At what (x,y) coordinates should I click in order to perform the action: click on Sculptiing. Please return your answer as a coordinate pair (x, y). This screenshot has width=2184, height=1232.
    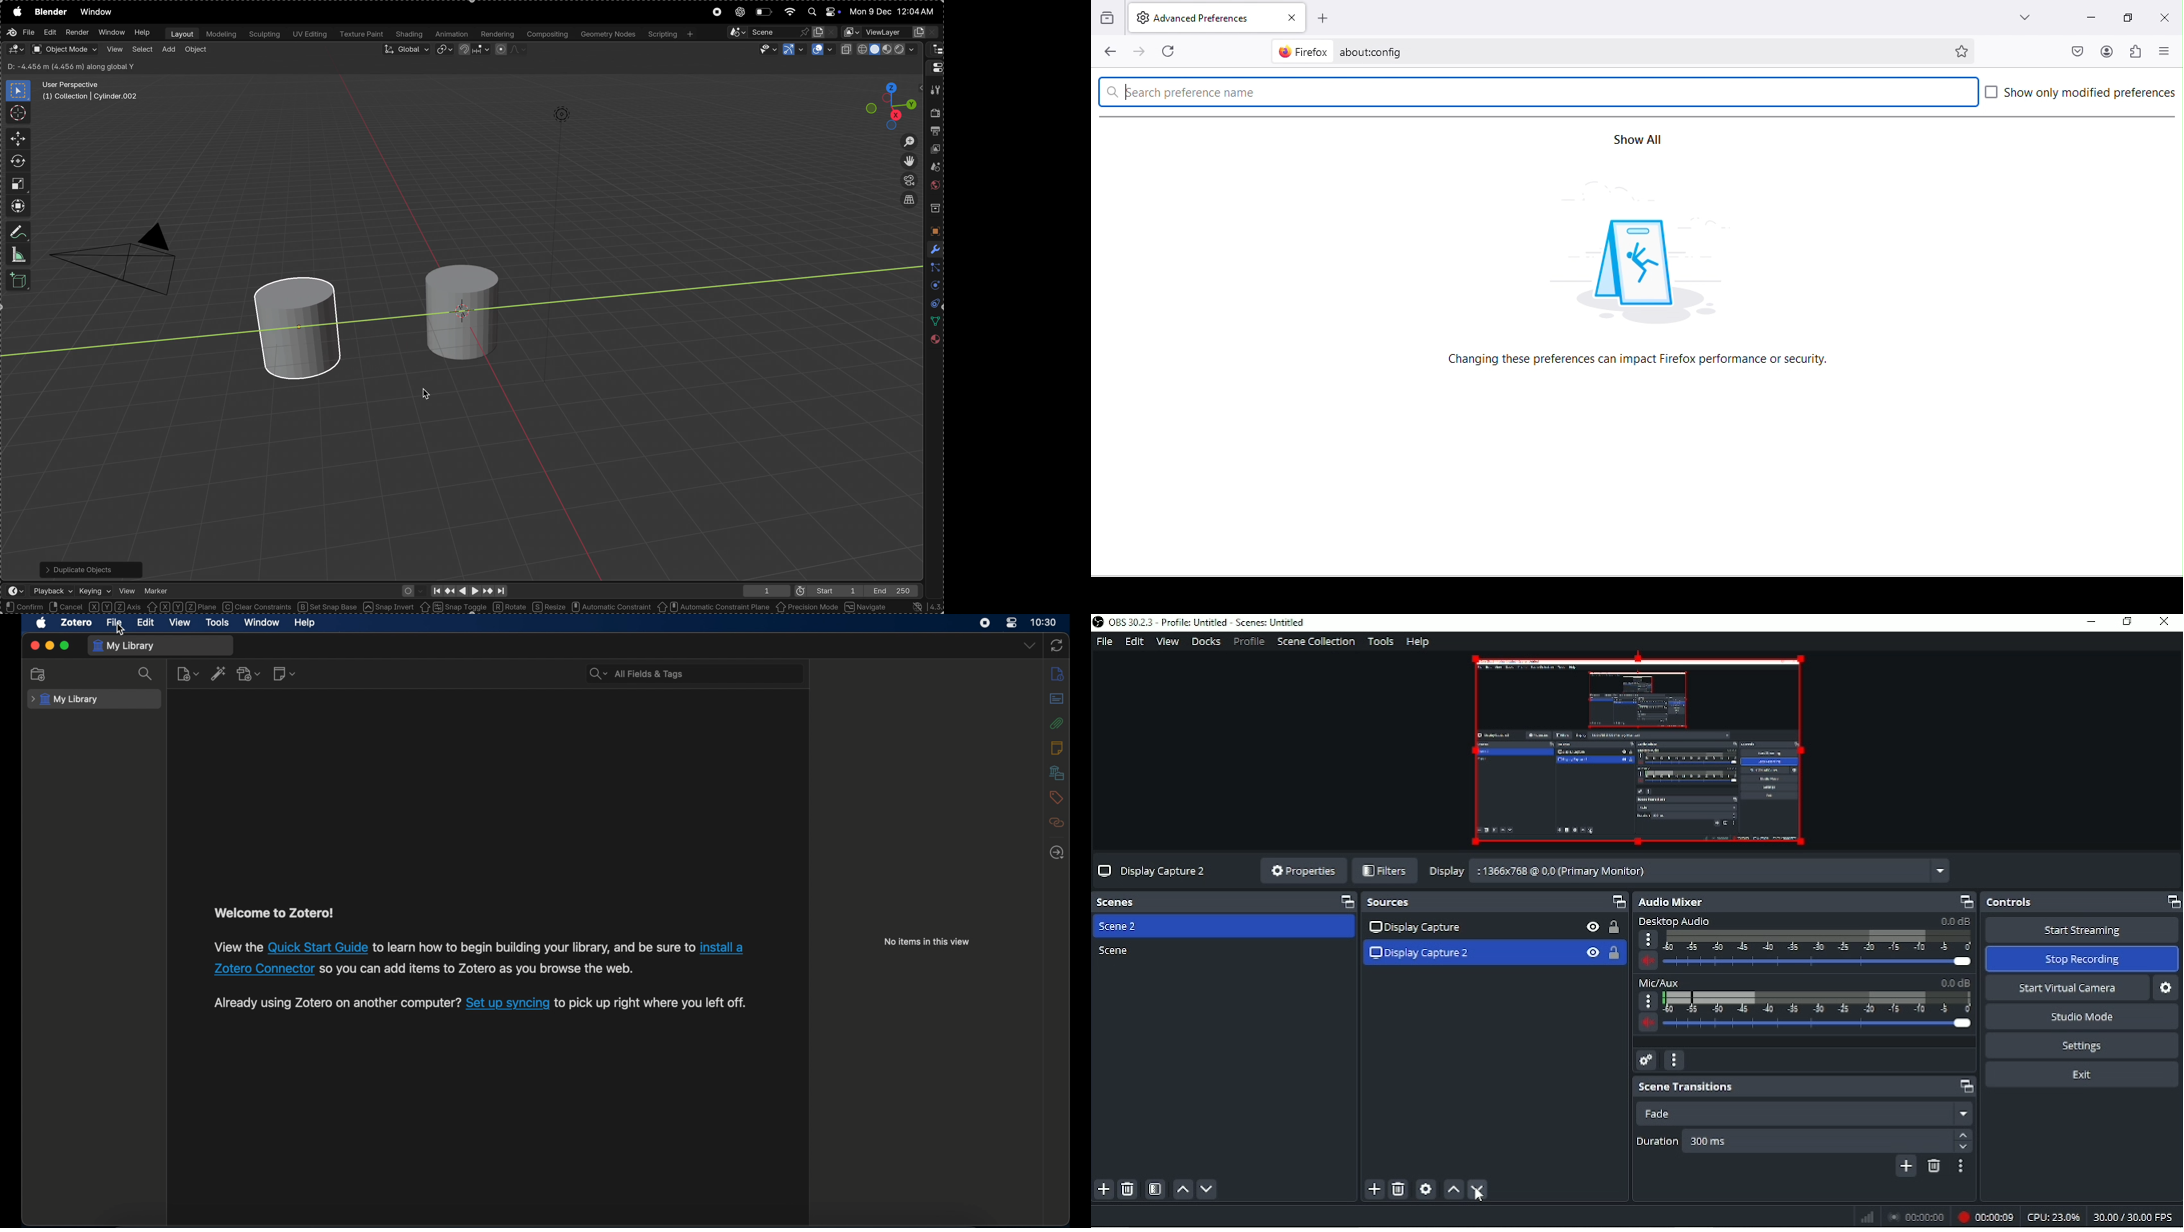
    Looking at the image, I should click on (264, 35).